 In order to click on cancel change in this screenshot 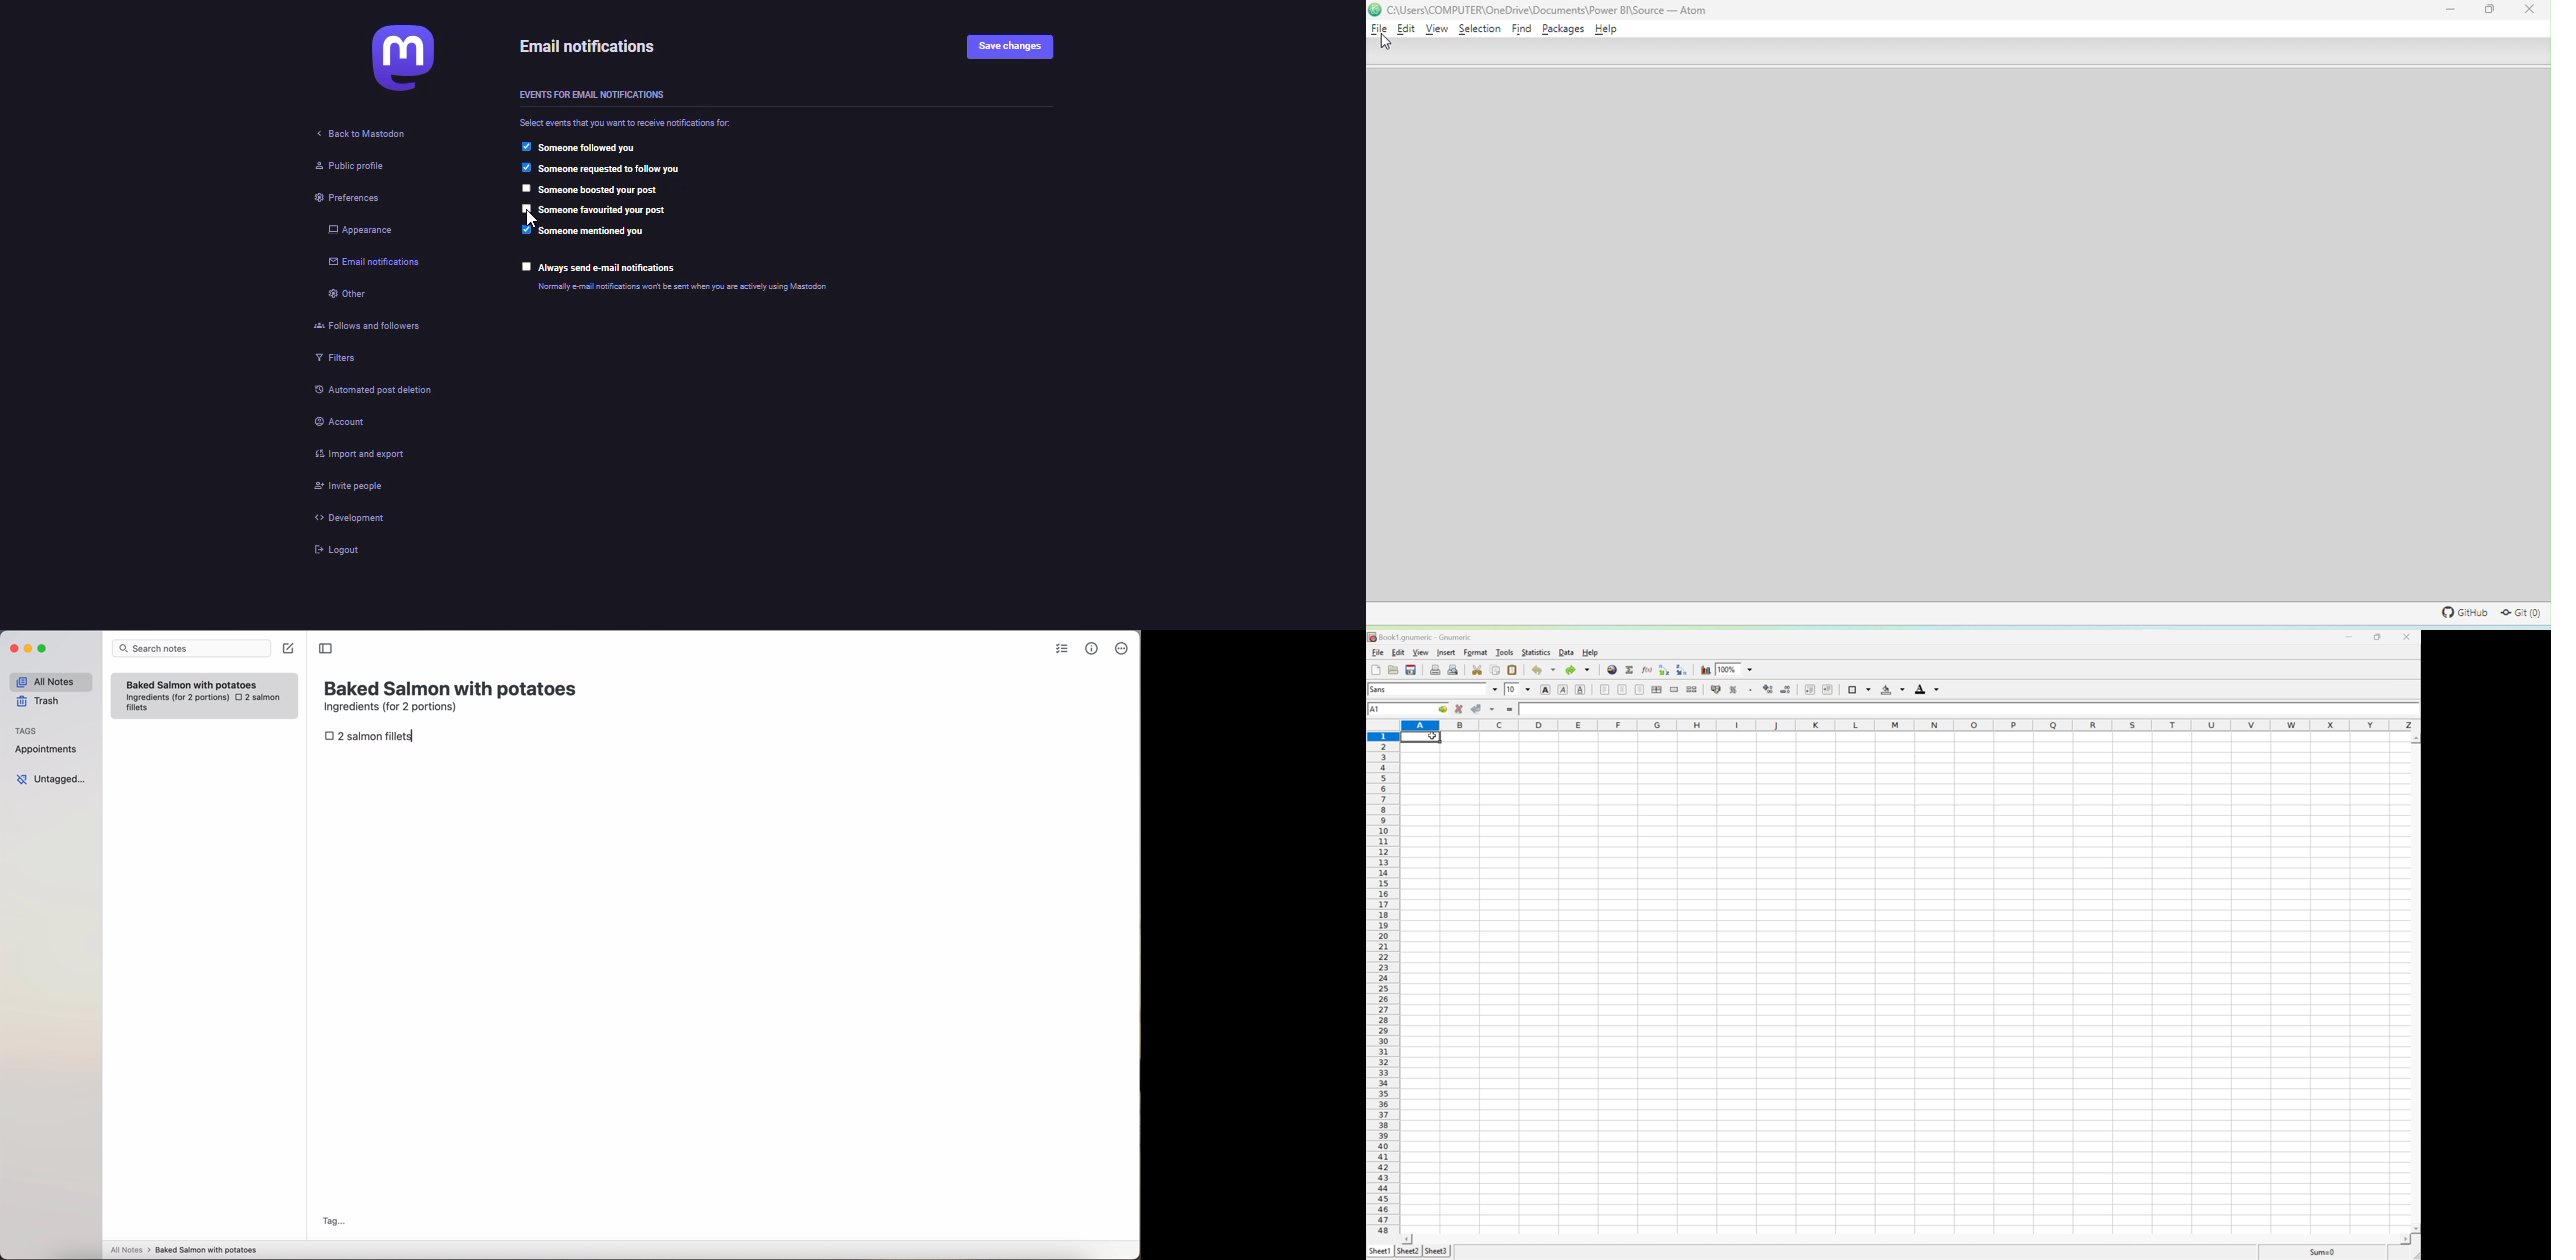, I will do `click(1459, 710)`.